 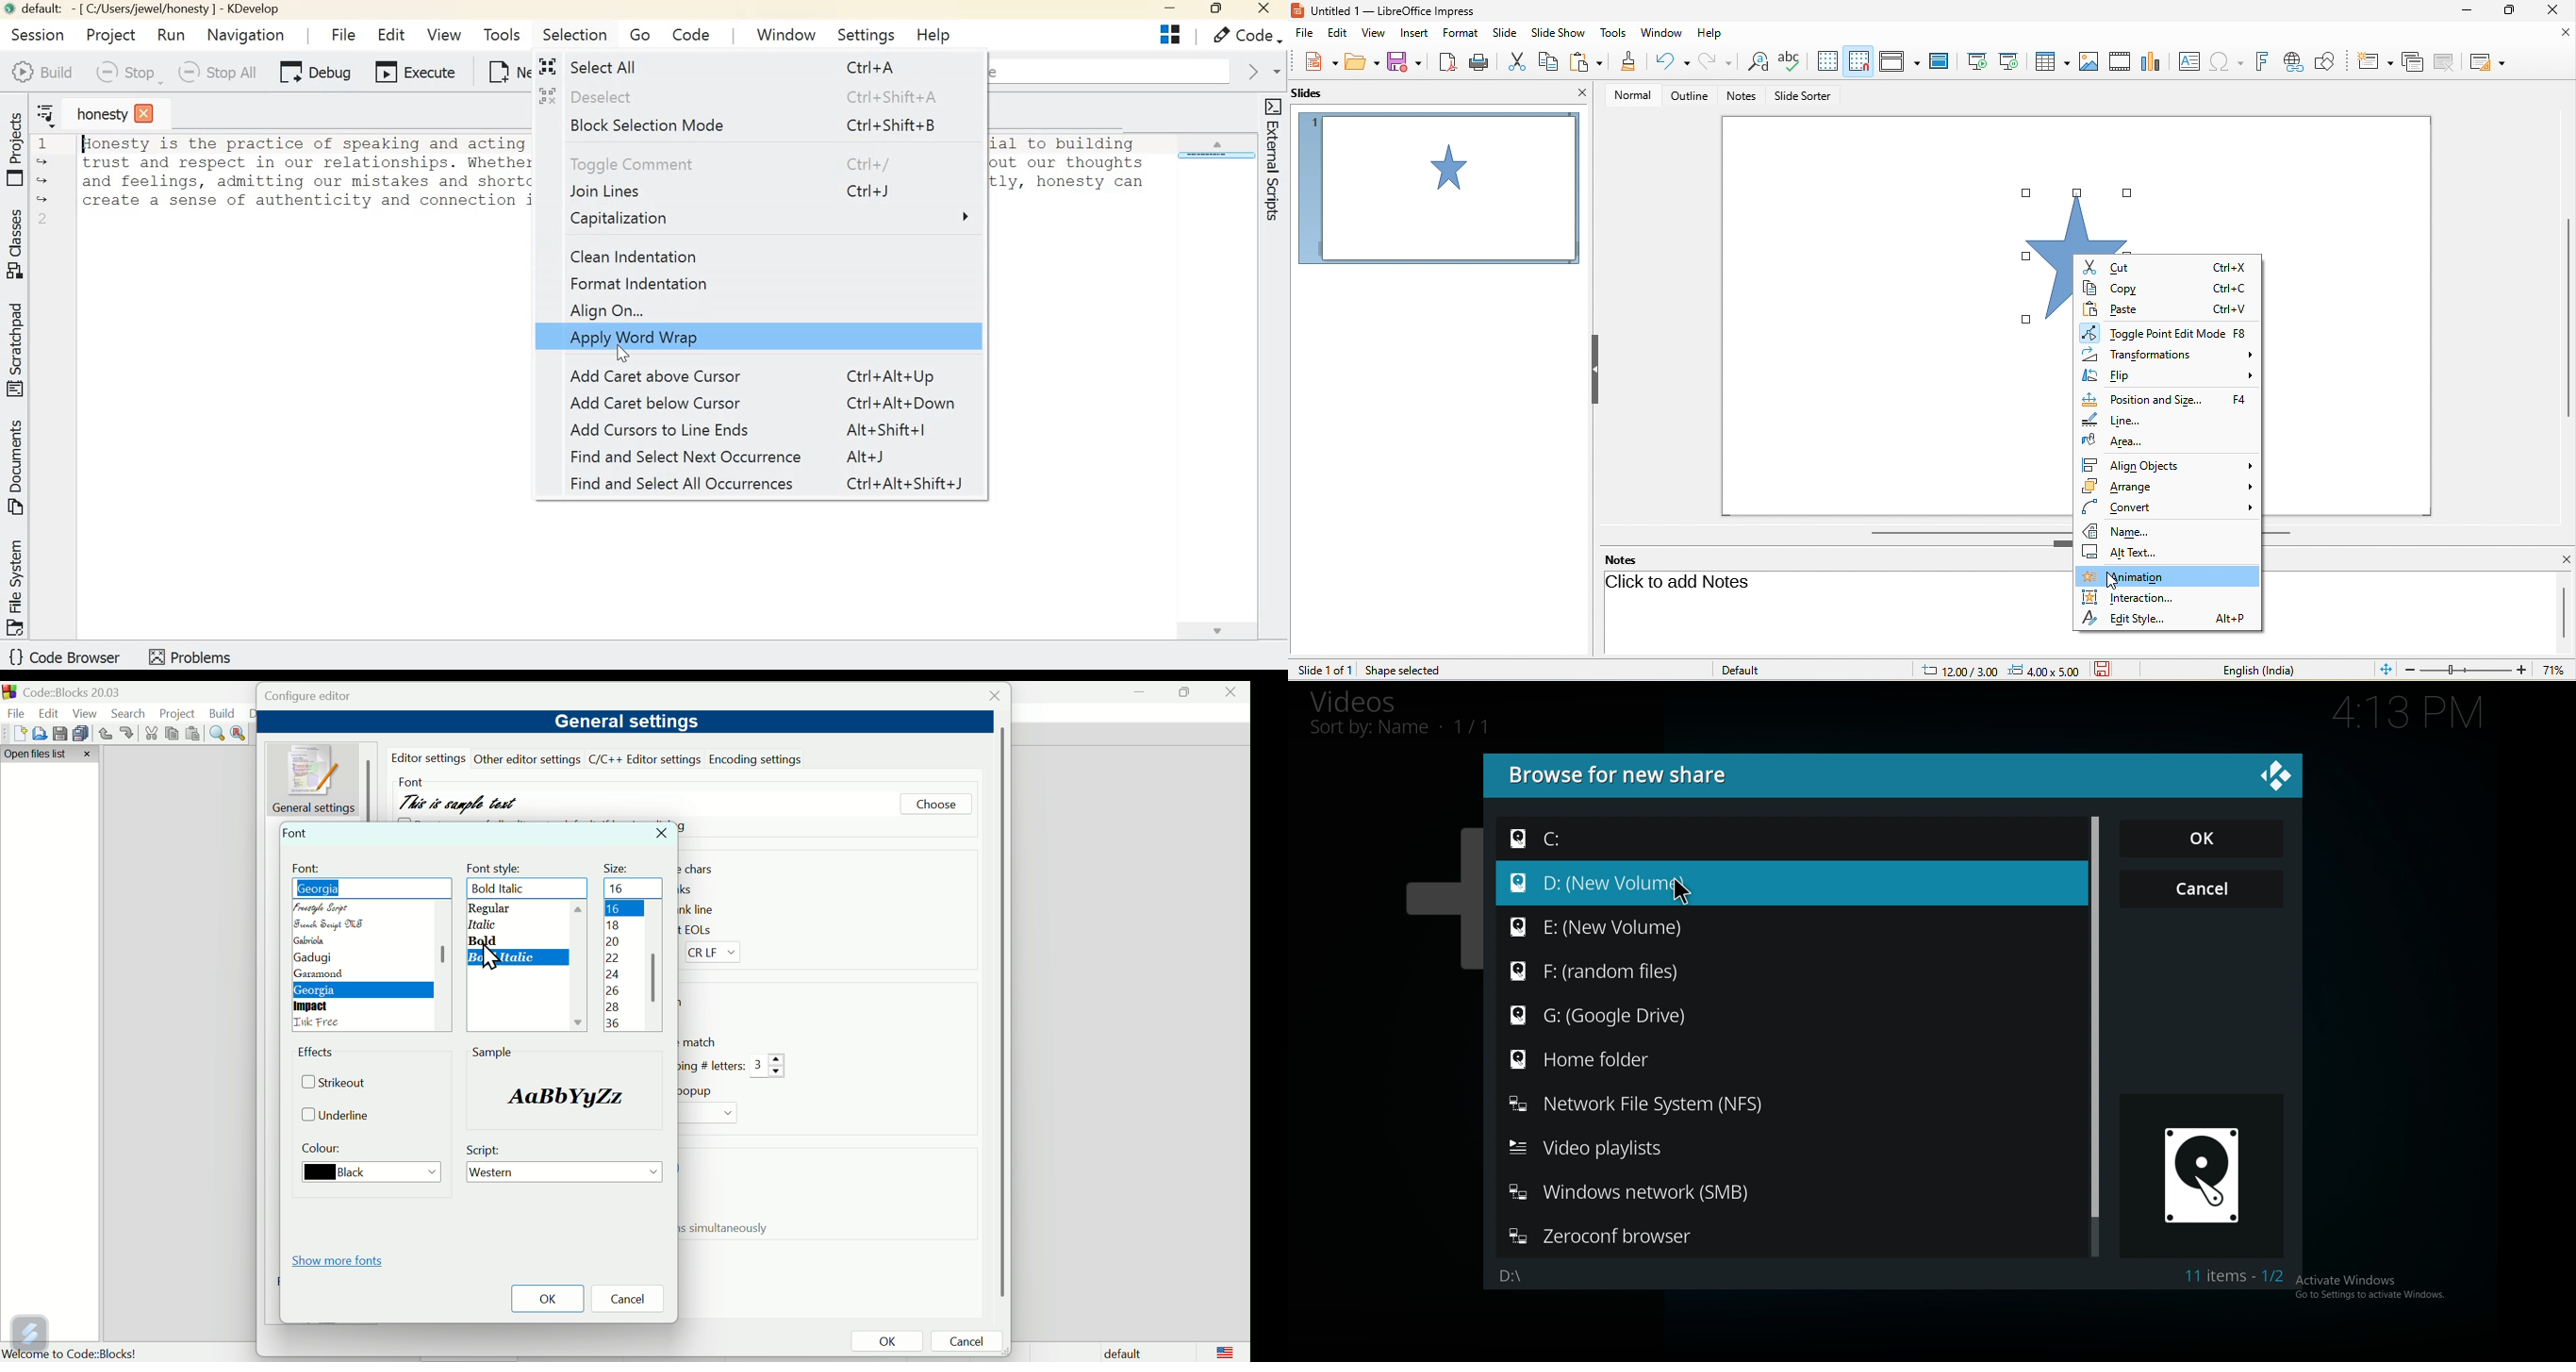 What do you see at coordinates (58, 732) in the screenshot?
I see `save` at bounding box center [58, 732].